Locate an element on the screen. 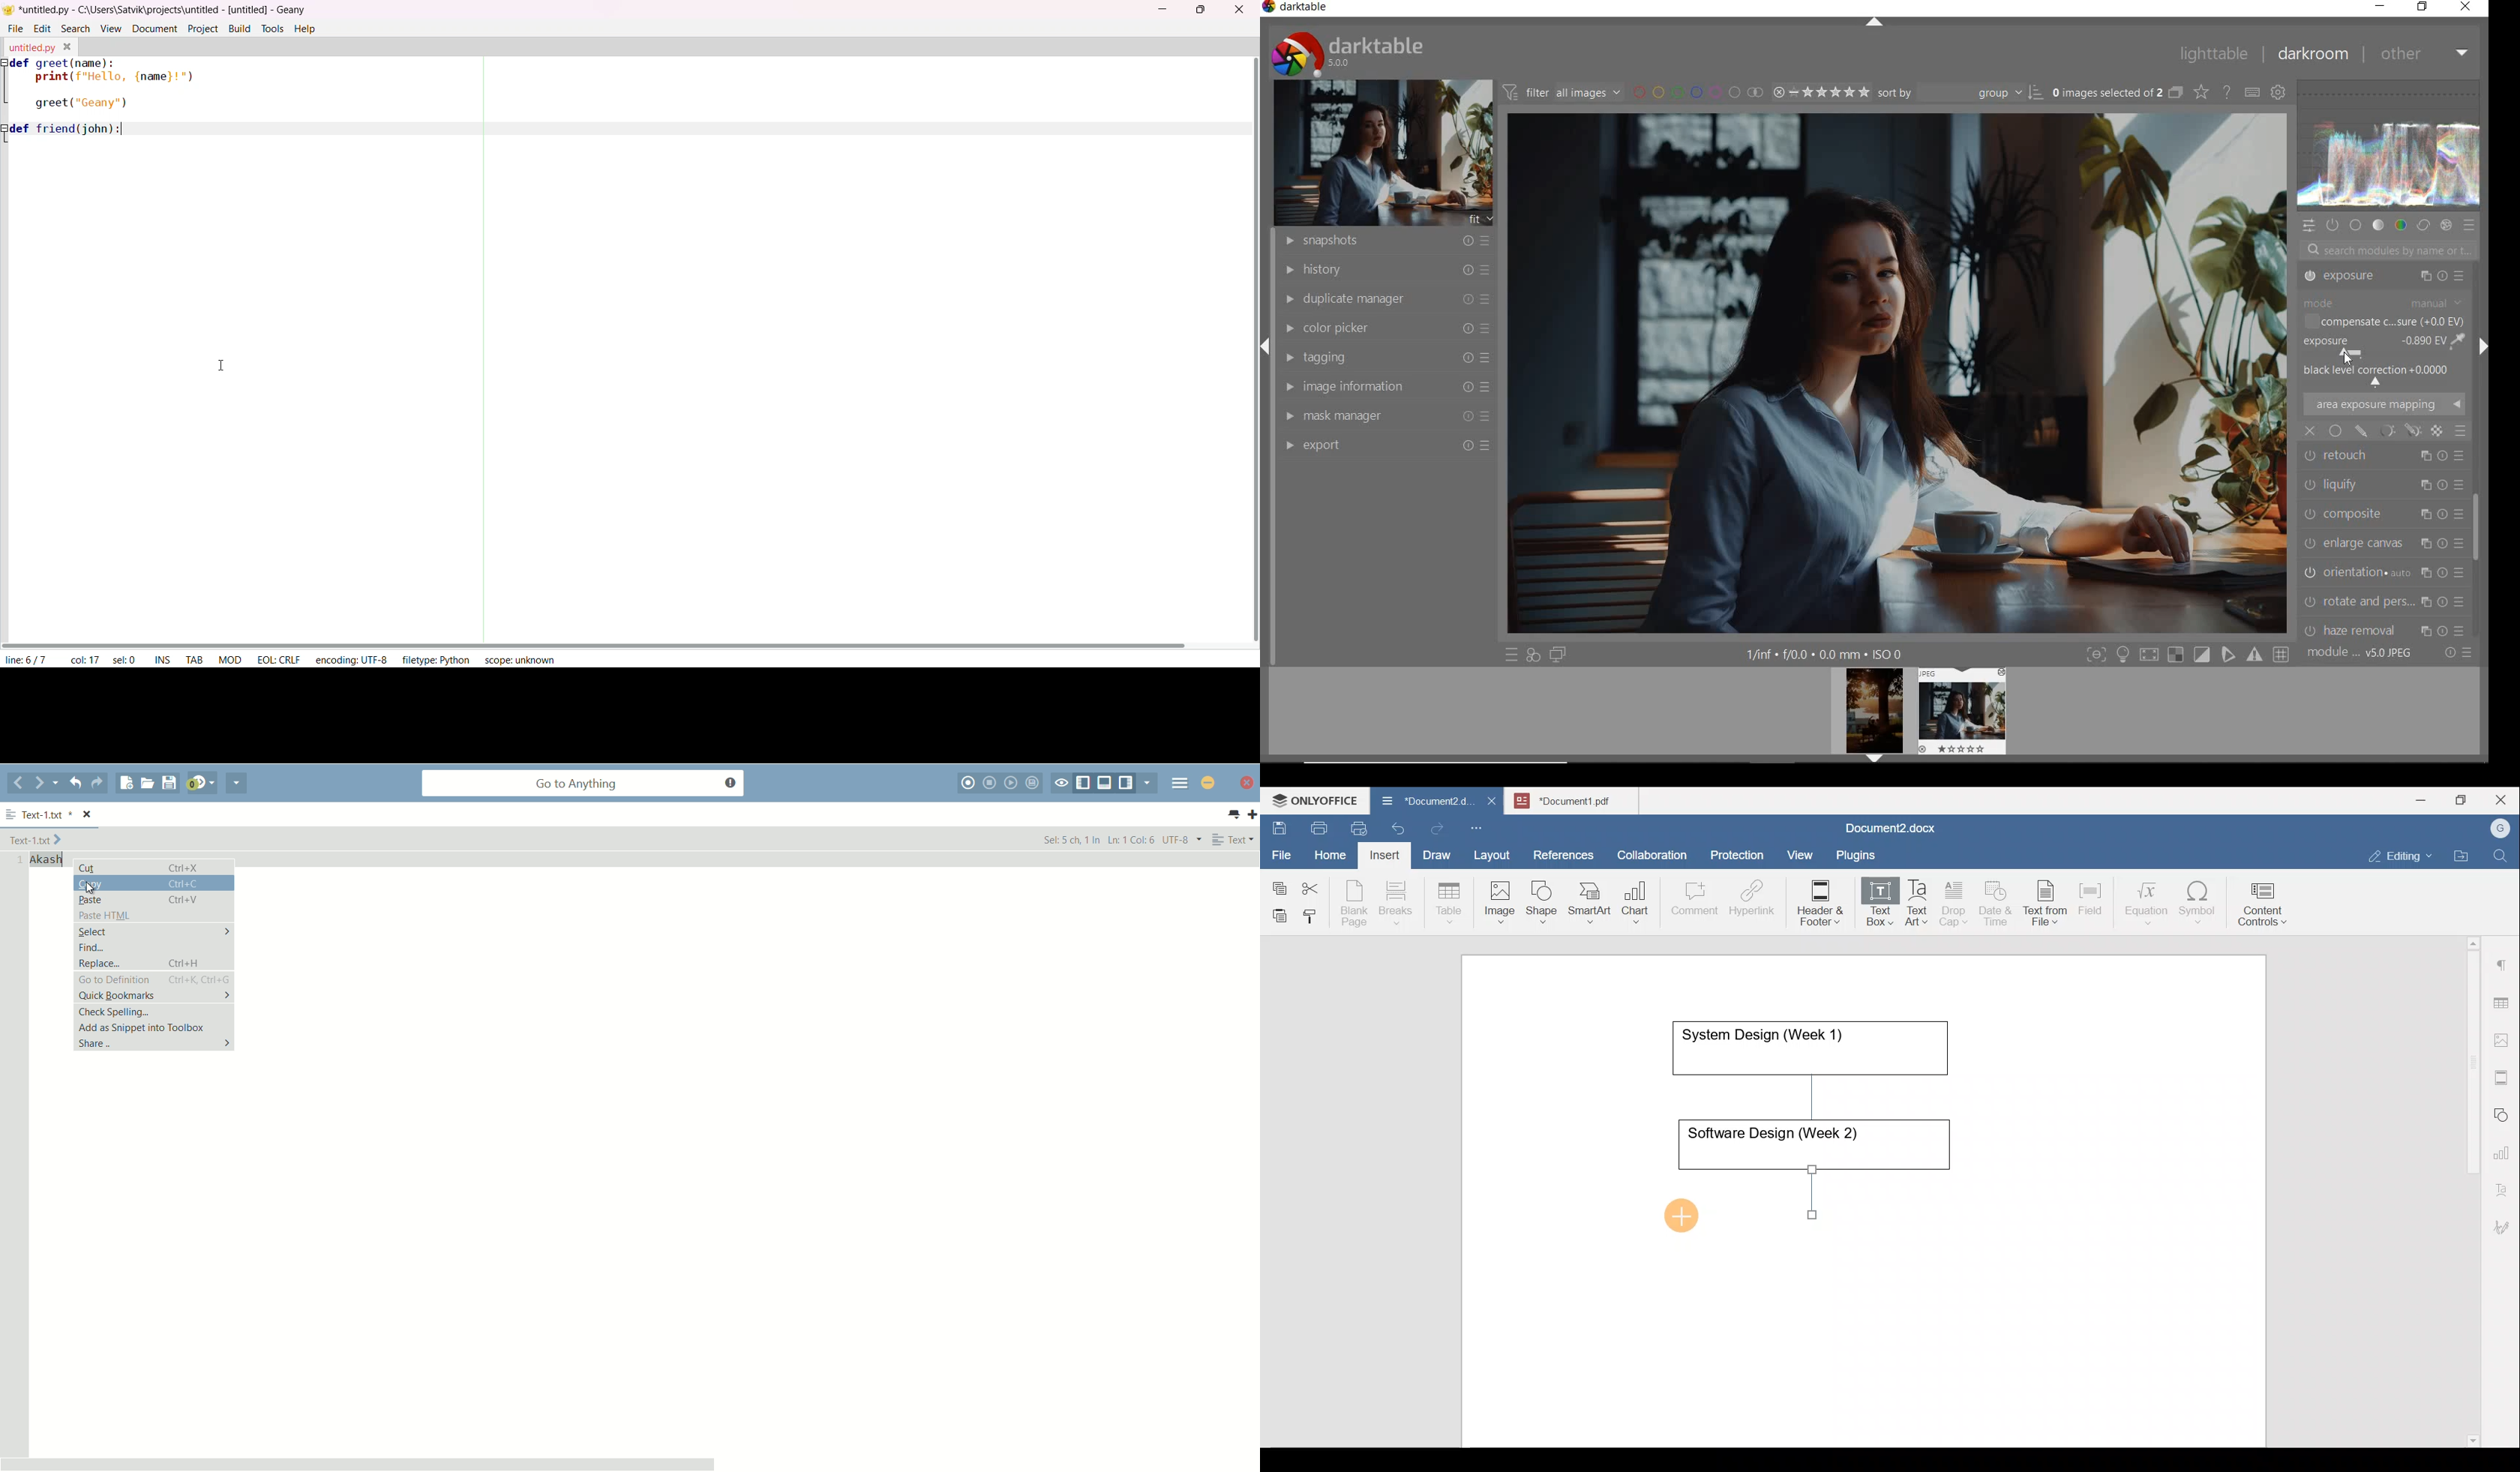  ONLYOFFICE is located at coordinates (1316, 799).